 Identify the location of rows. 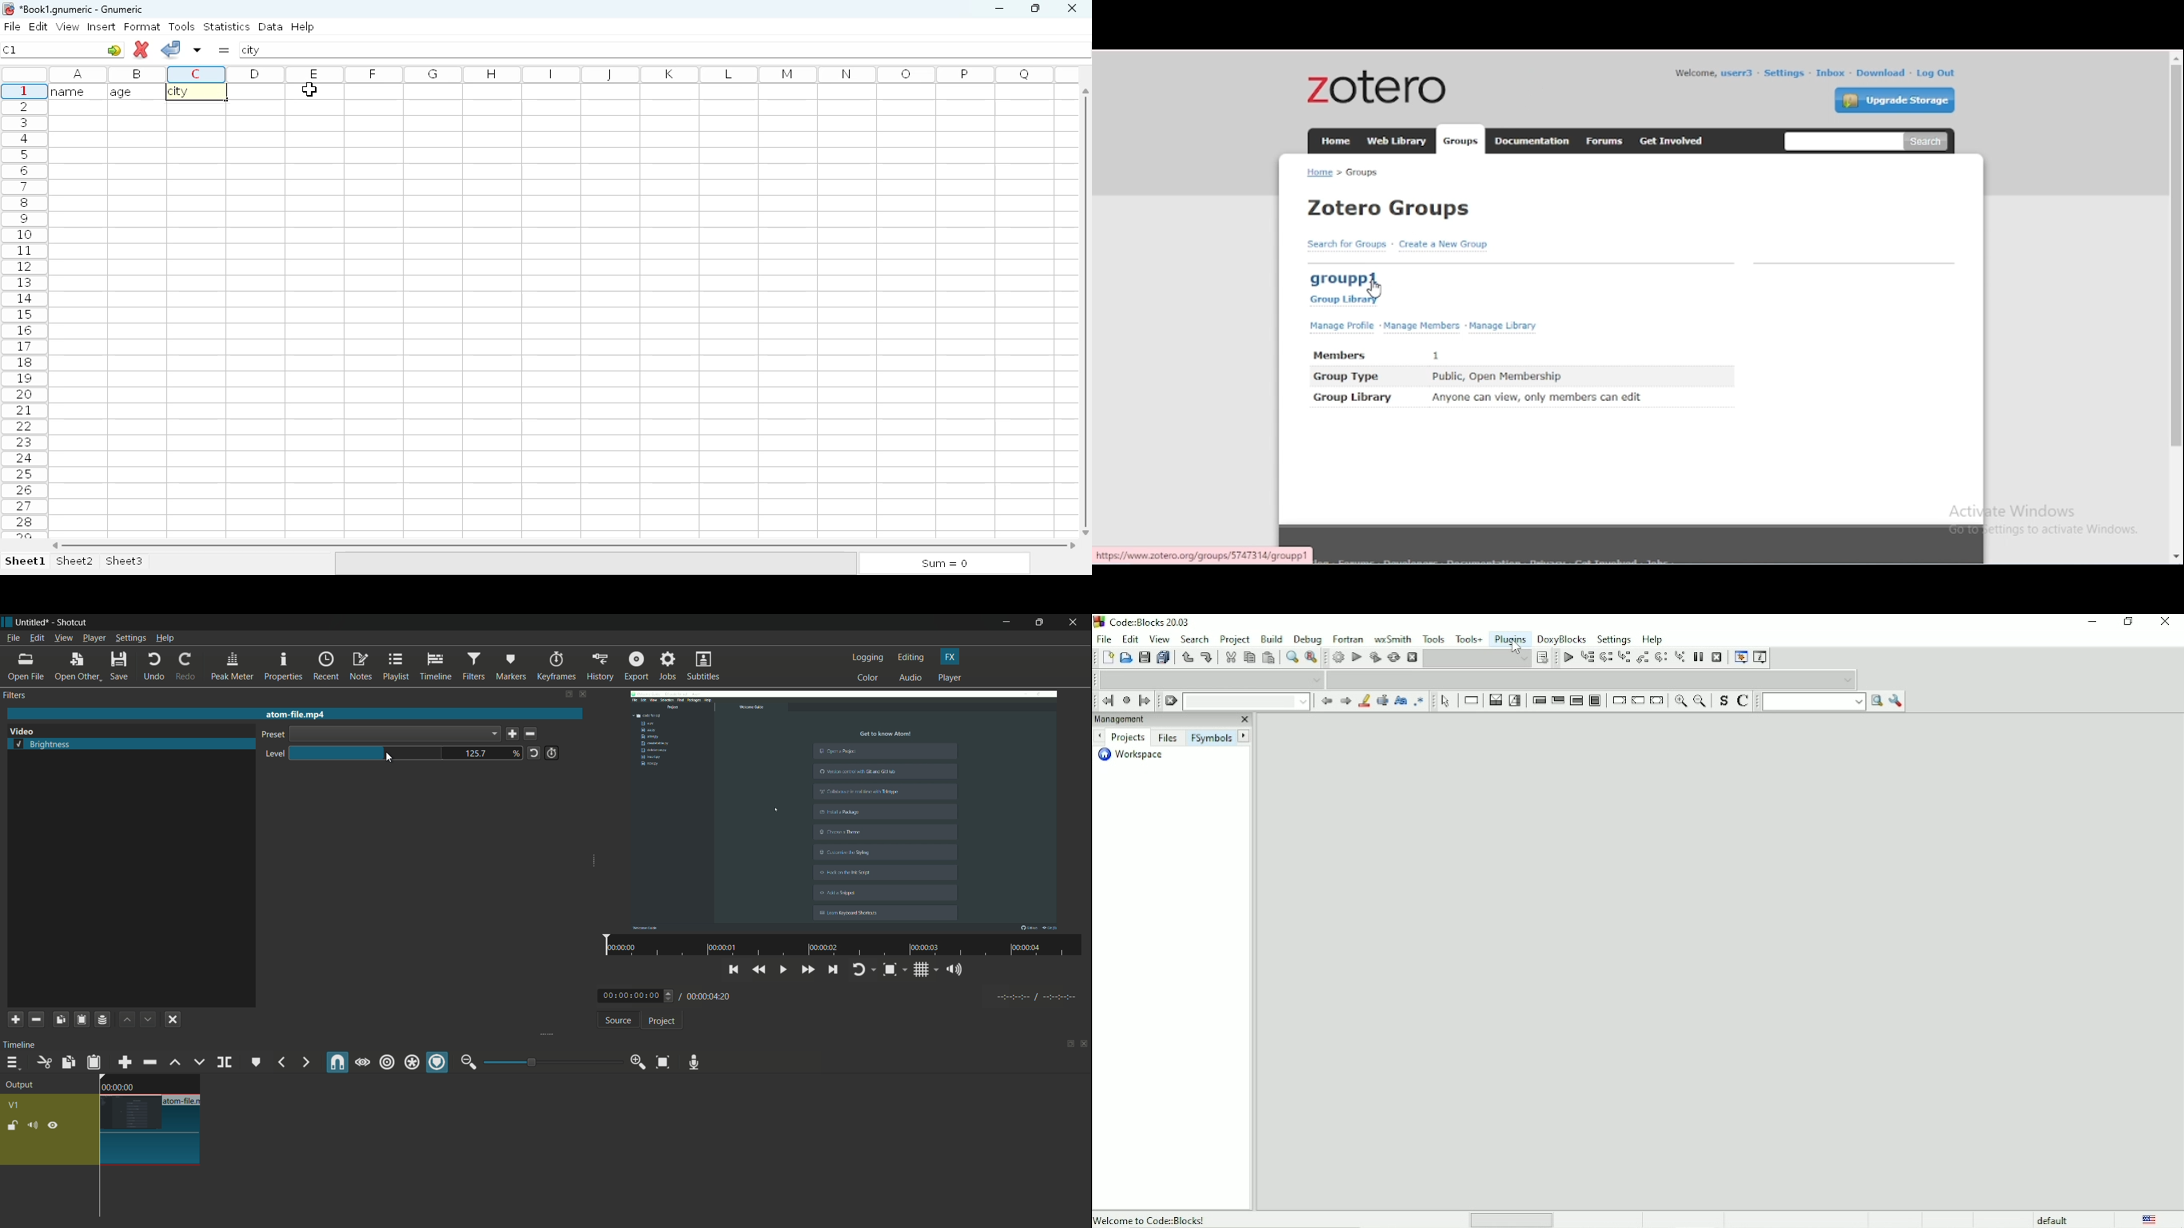
(24, 309).